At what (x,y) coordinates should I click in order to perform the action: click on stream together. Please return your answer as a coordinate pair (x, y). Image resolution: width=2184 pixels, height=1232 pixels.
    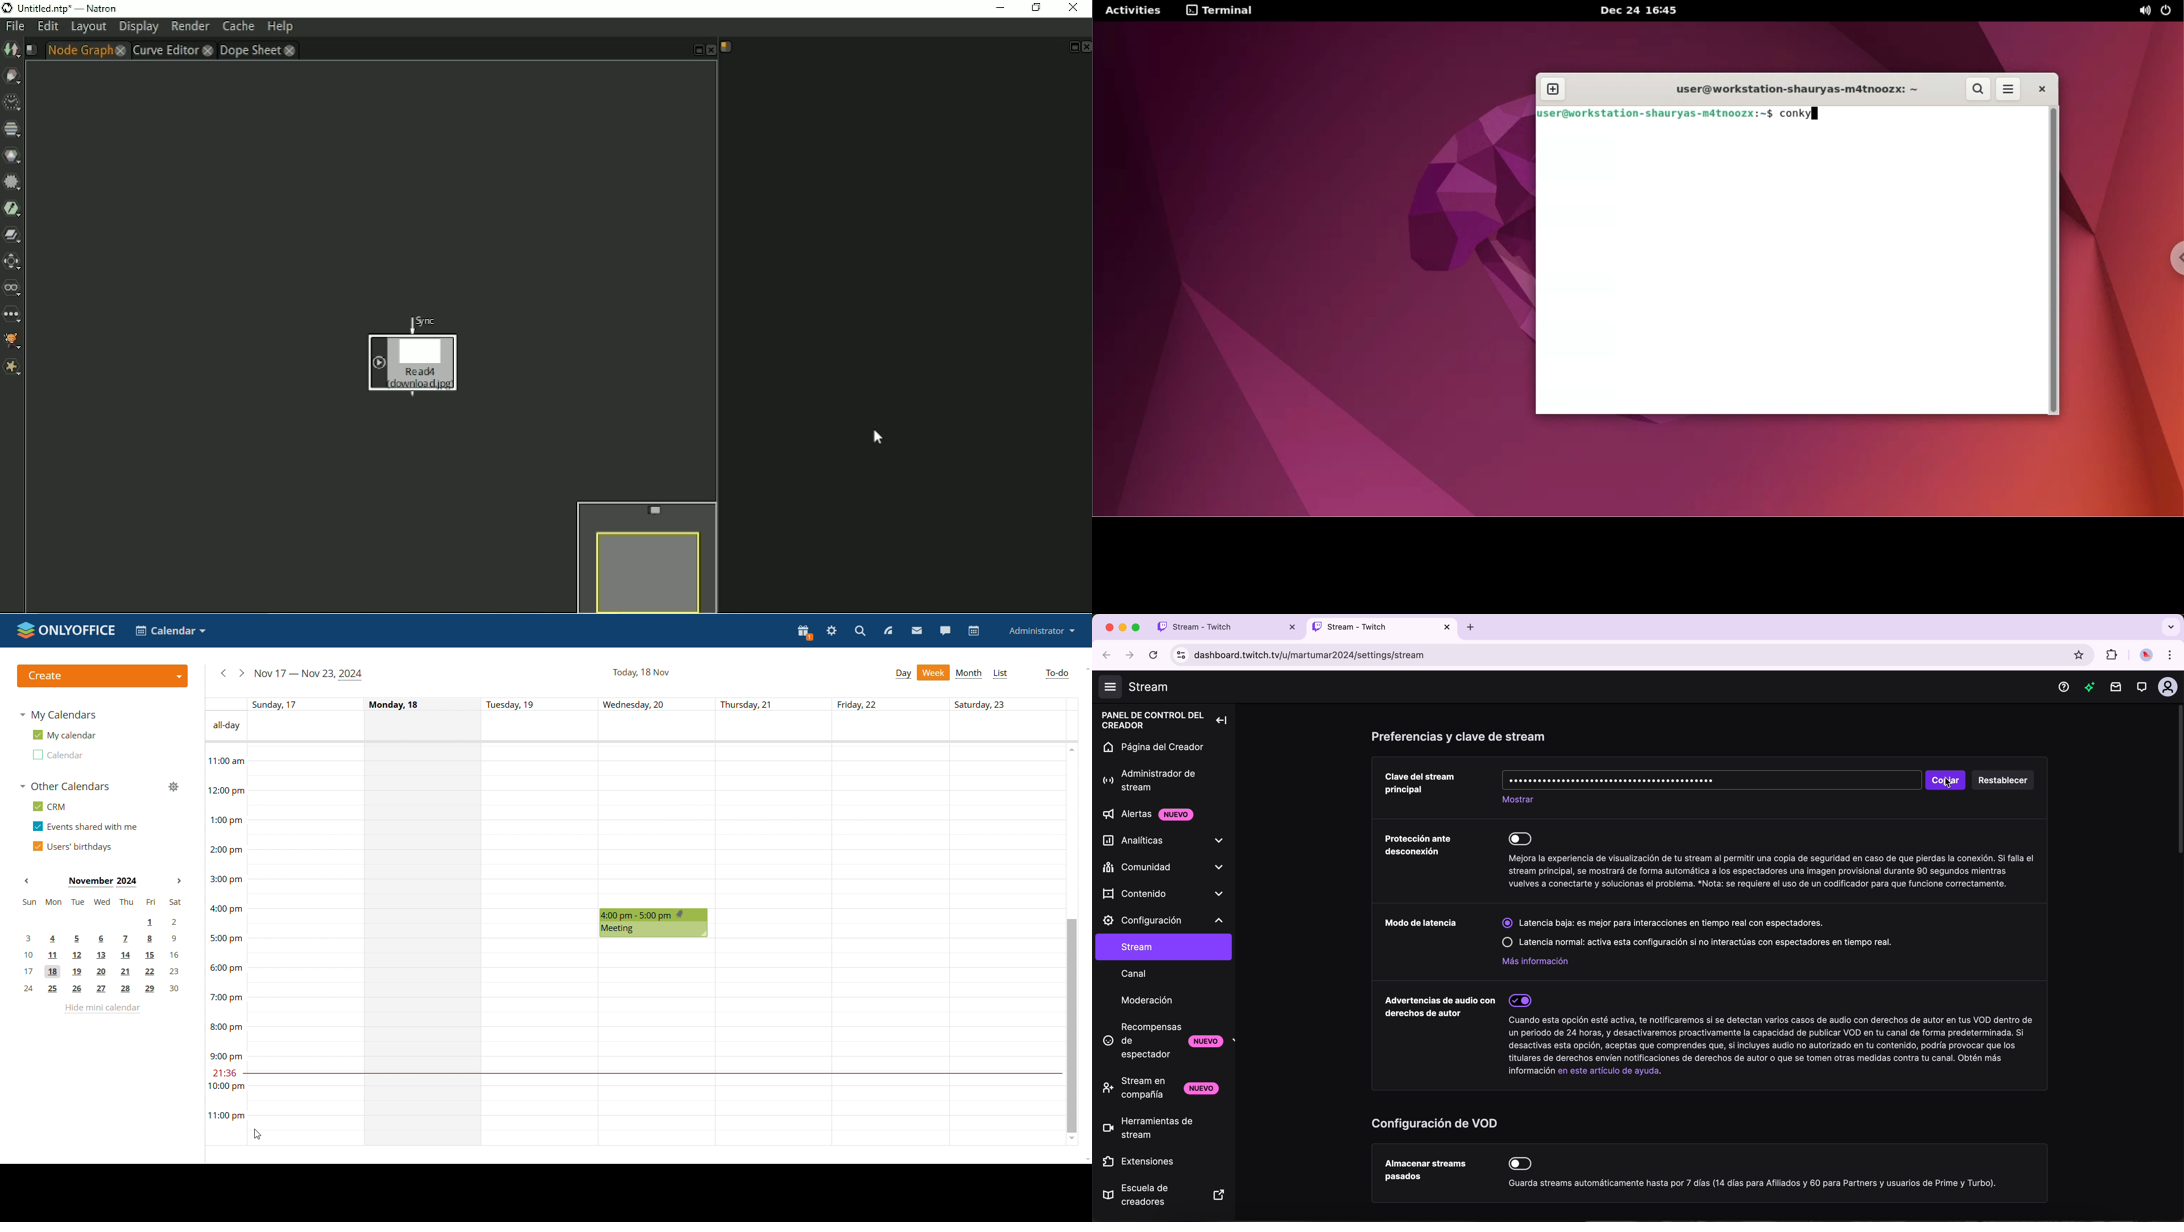
    Looking at the image, I should click on (1159, 1090).